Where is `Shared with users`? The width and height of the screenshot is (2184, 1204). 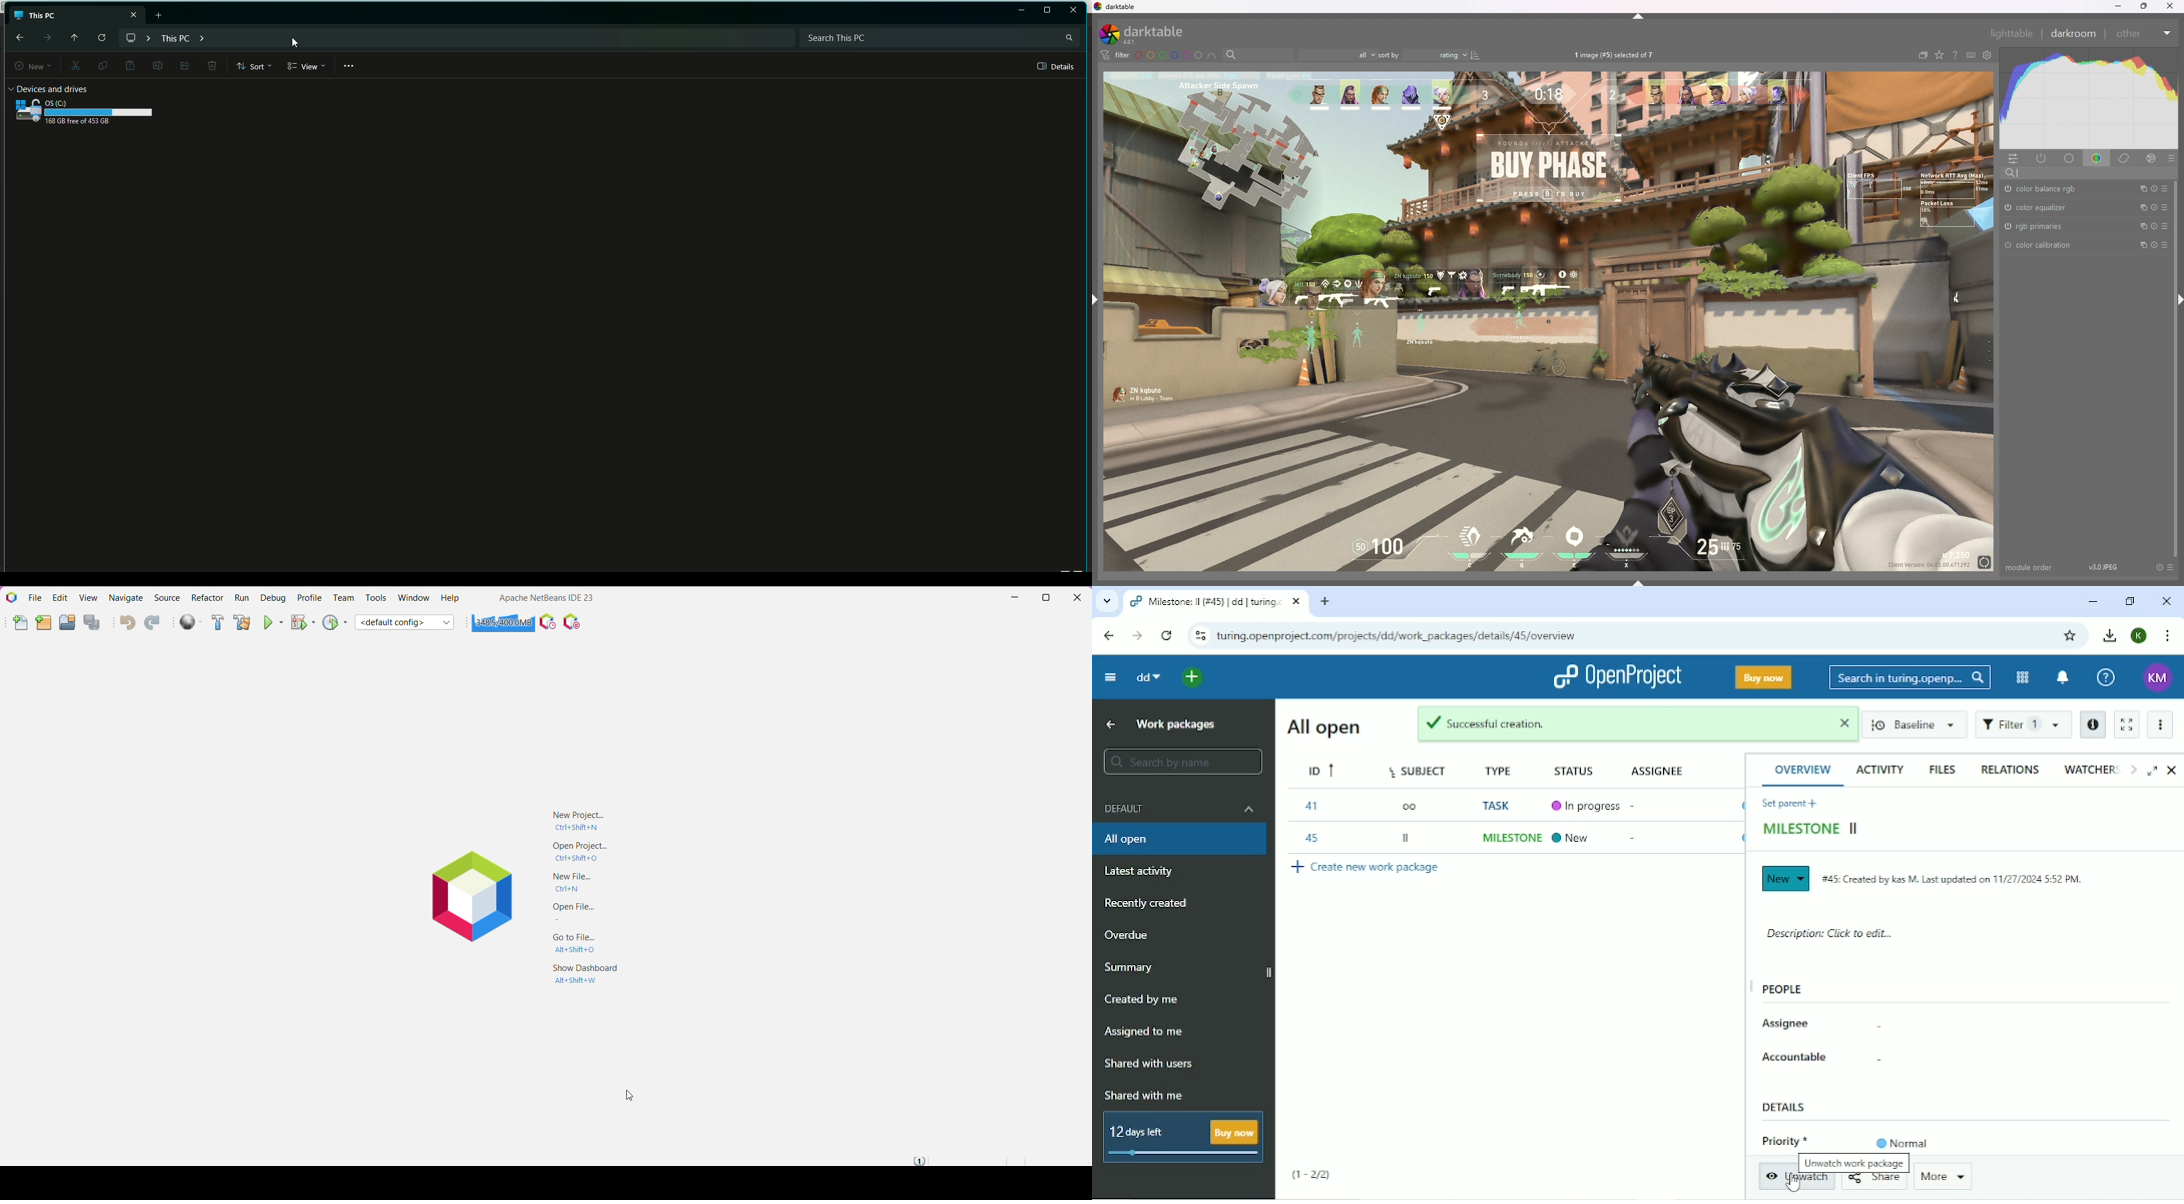
Shared with users is located at coordinates (1149, 1065).